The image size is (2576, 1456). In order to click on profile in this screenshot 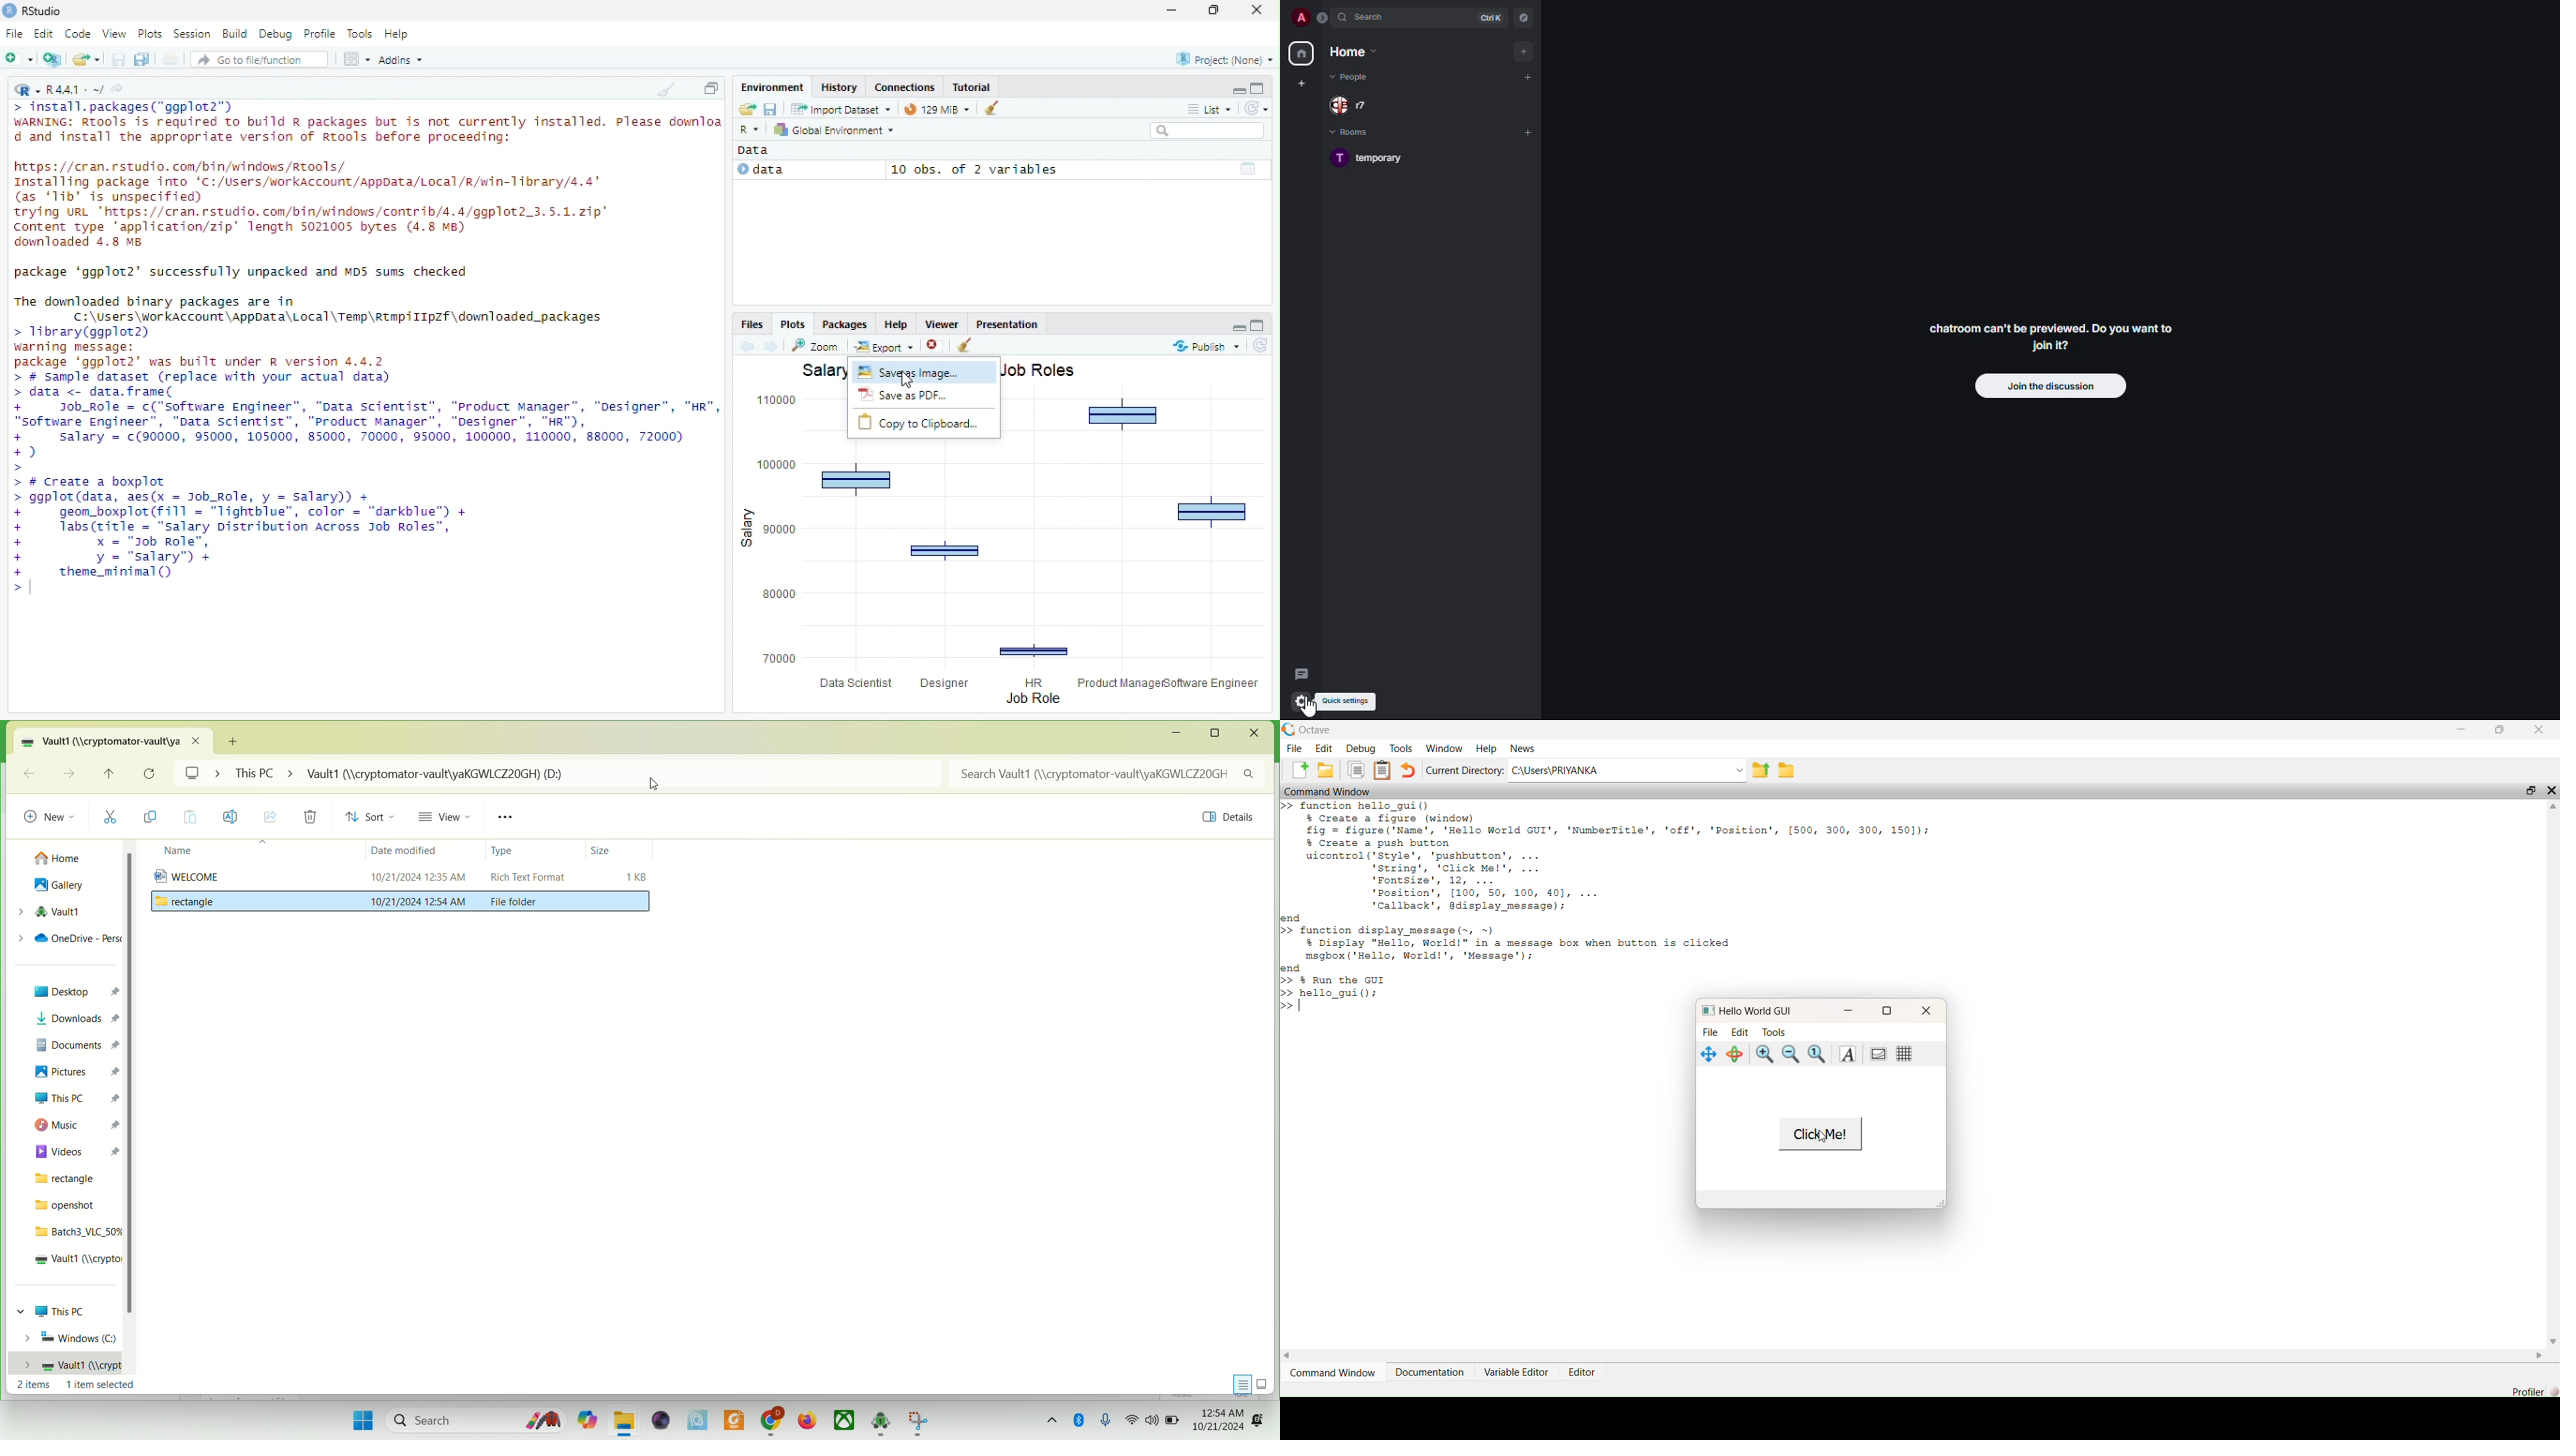, I will do `click(1300, 17)`.